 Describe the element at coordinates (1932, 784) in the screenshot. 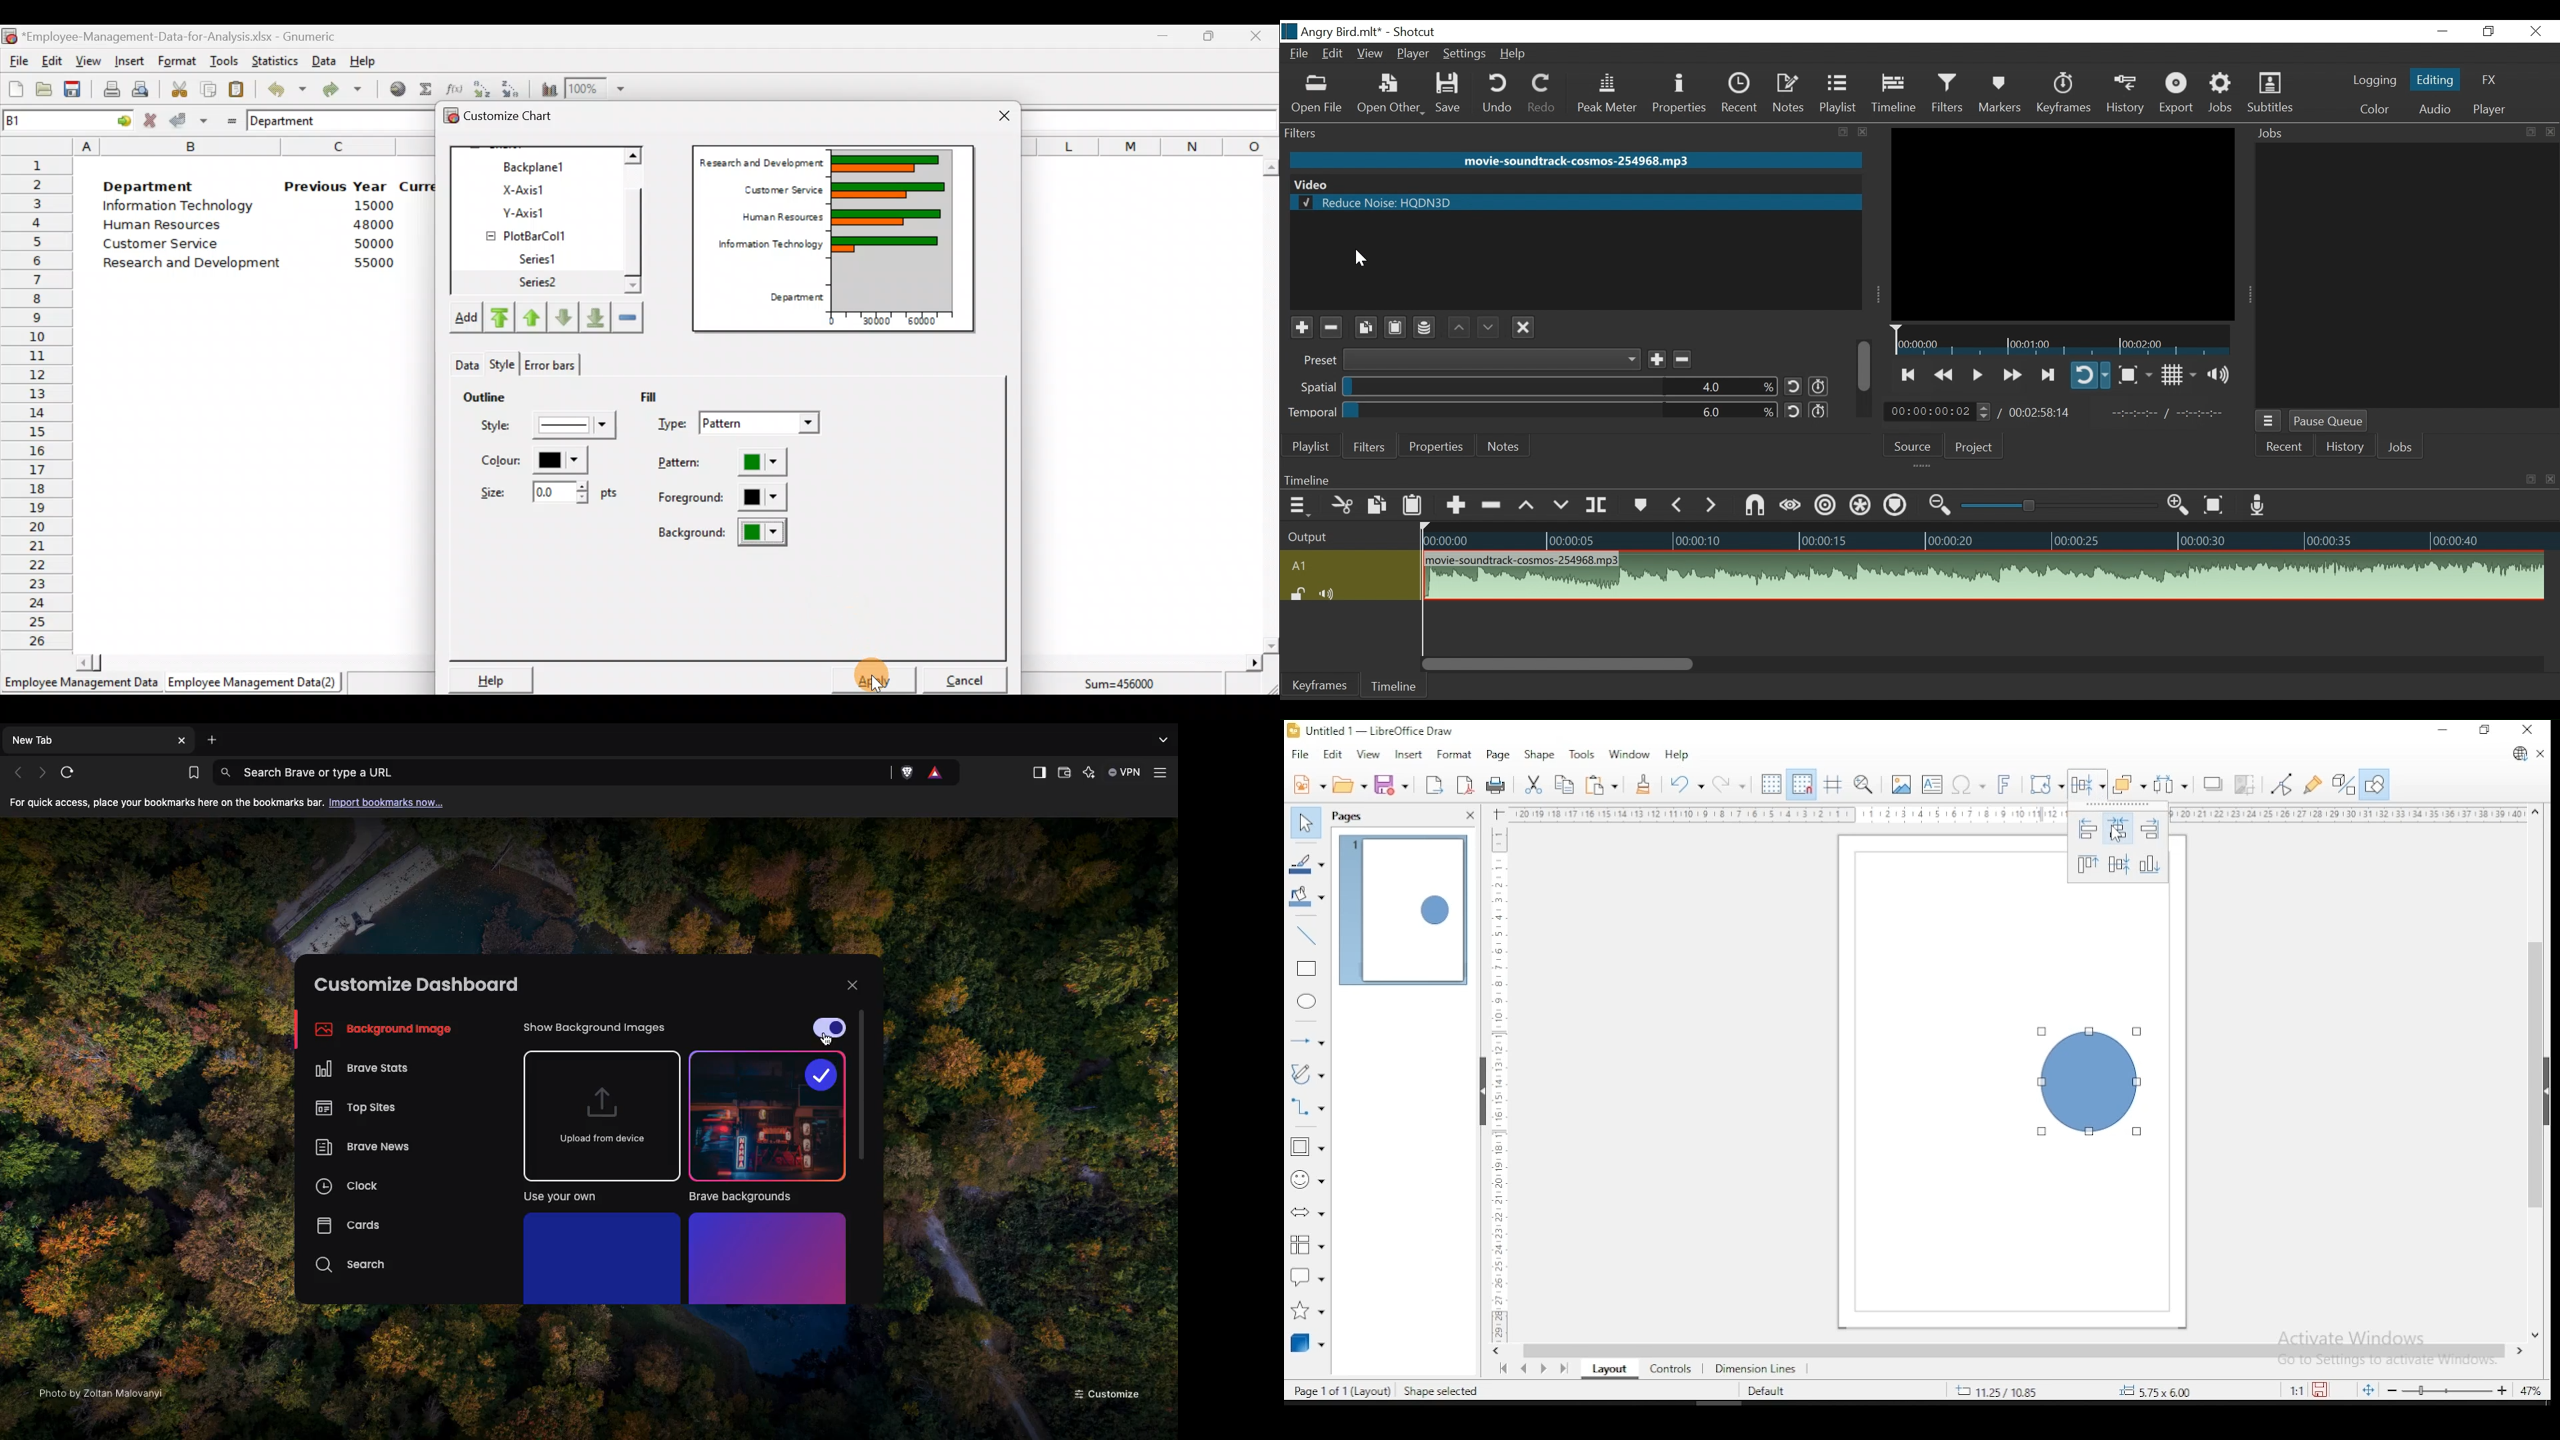

I see `insert text box` at that location.